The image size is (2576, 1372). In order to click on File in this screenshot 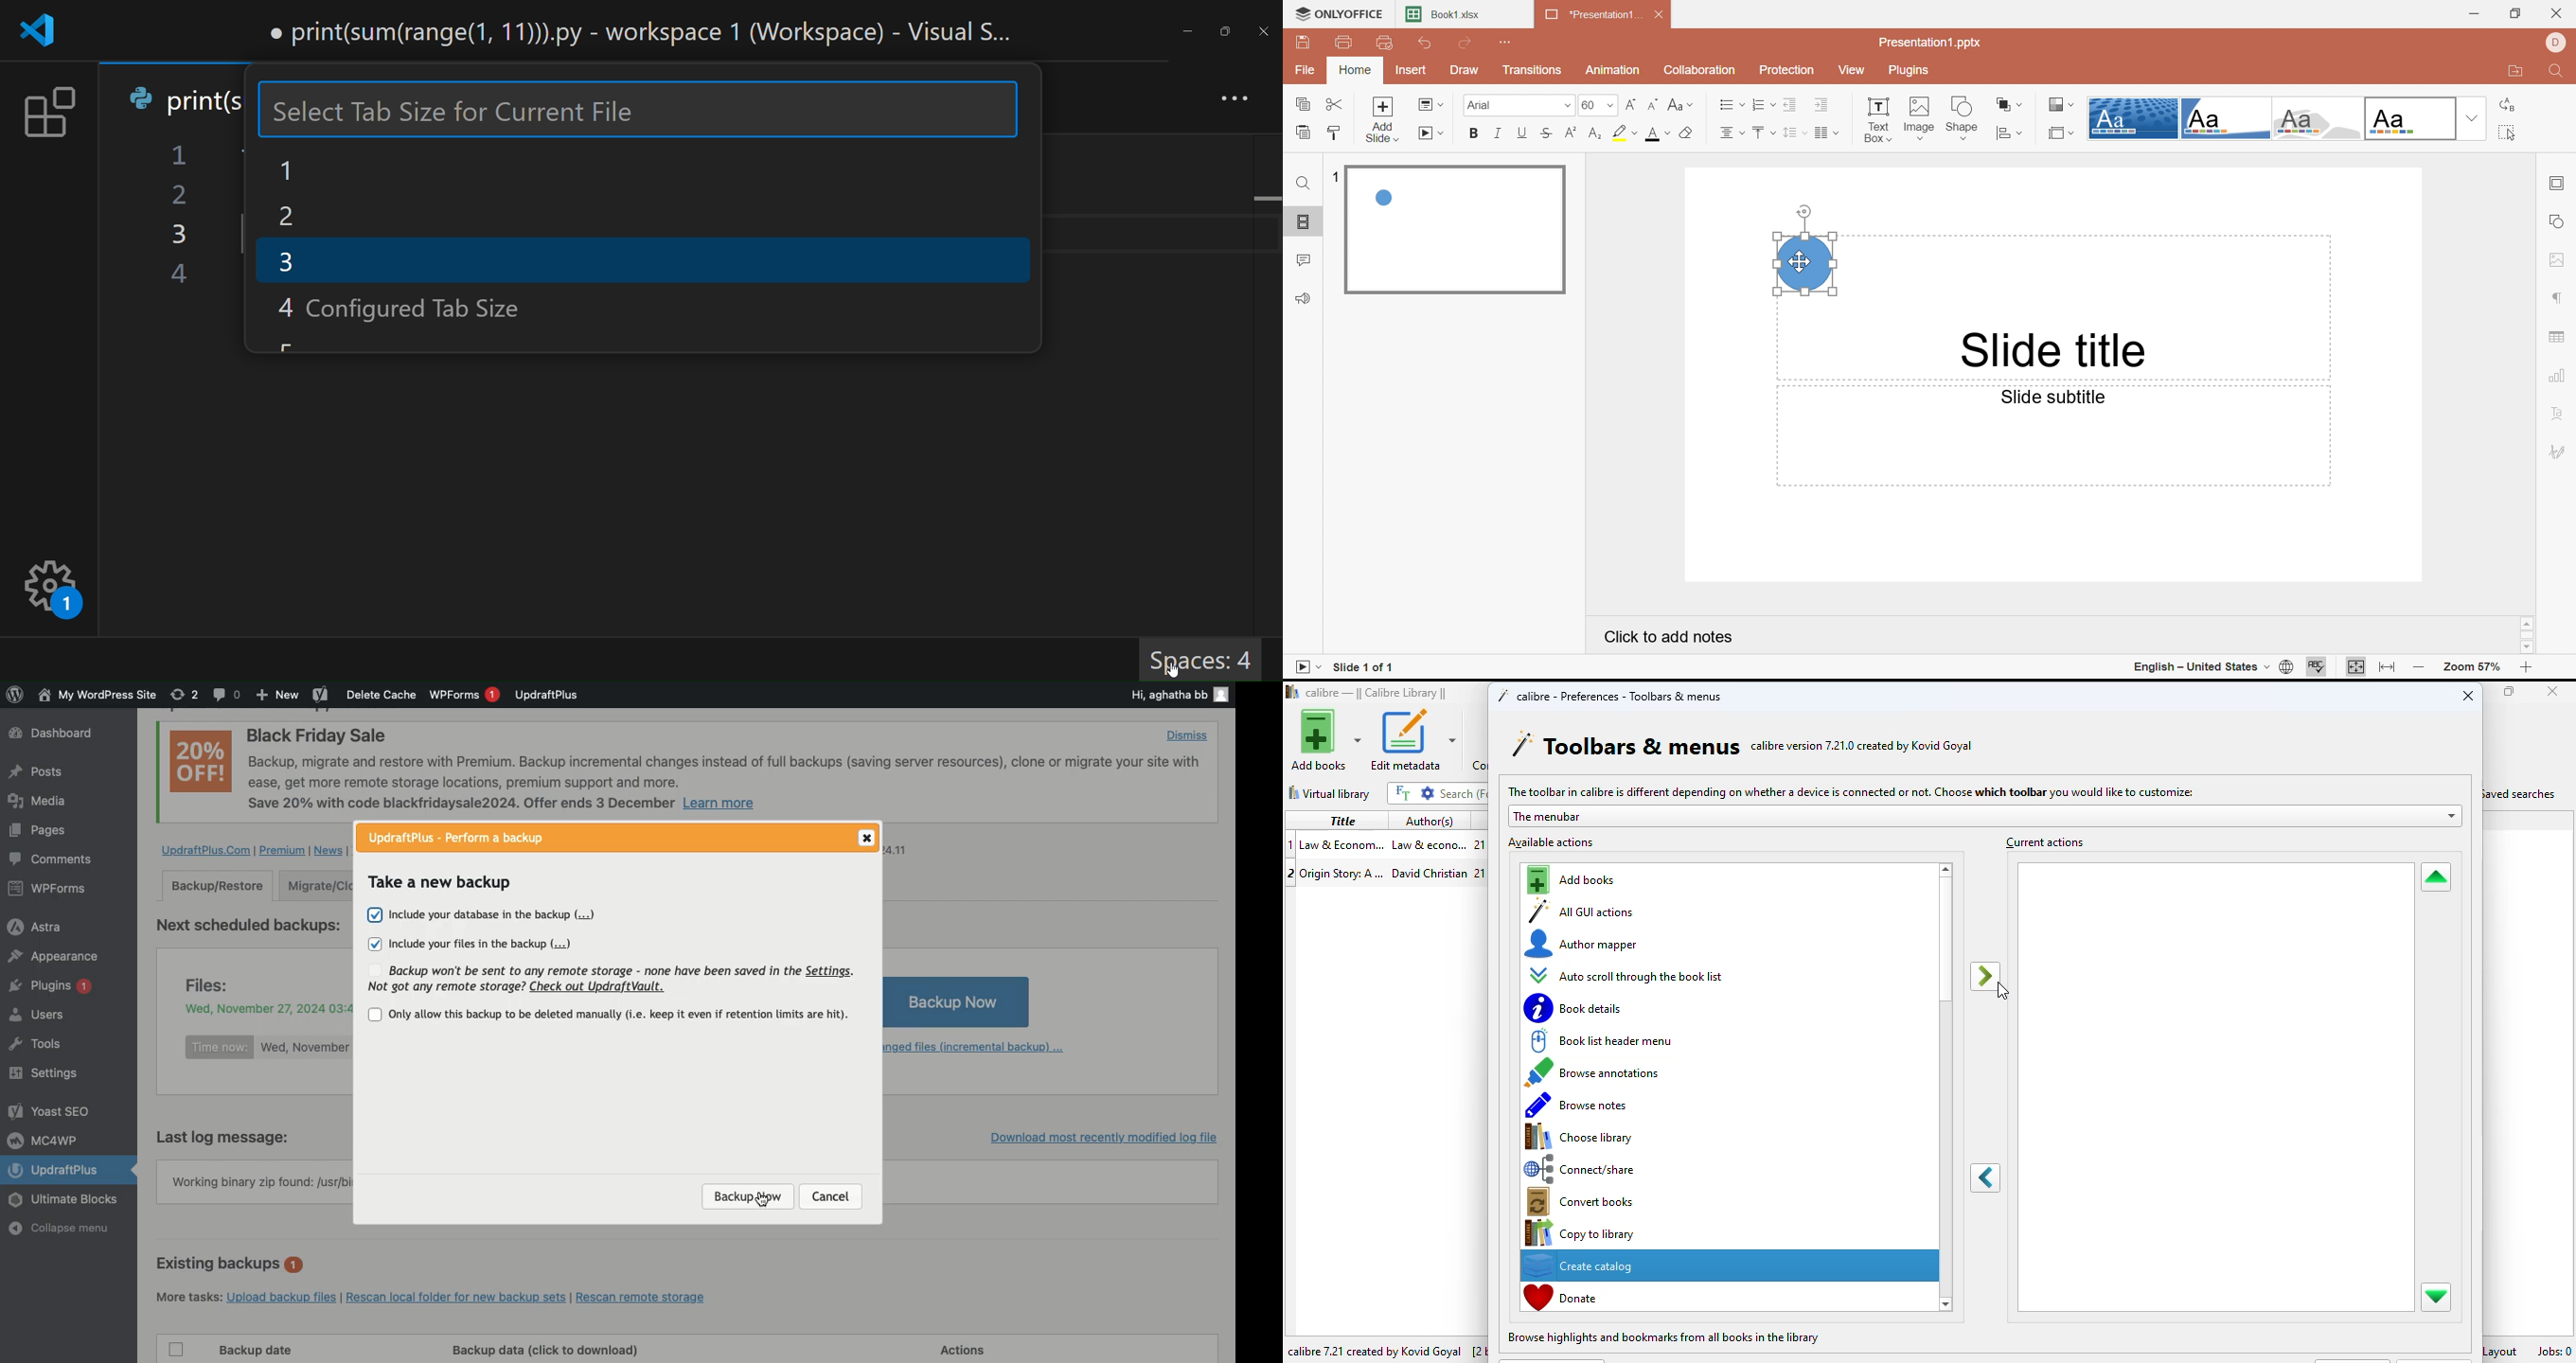, I will do `click(1306, 69)`.